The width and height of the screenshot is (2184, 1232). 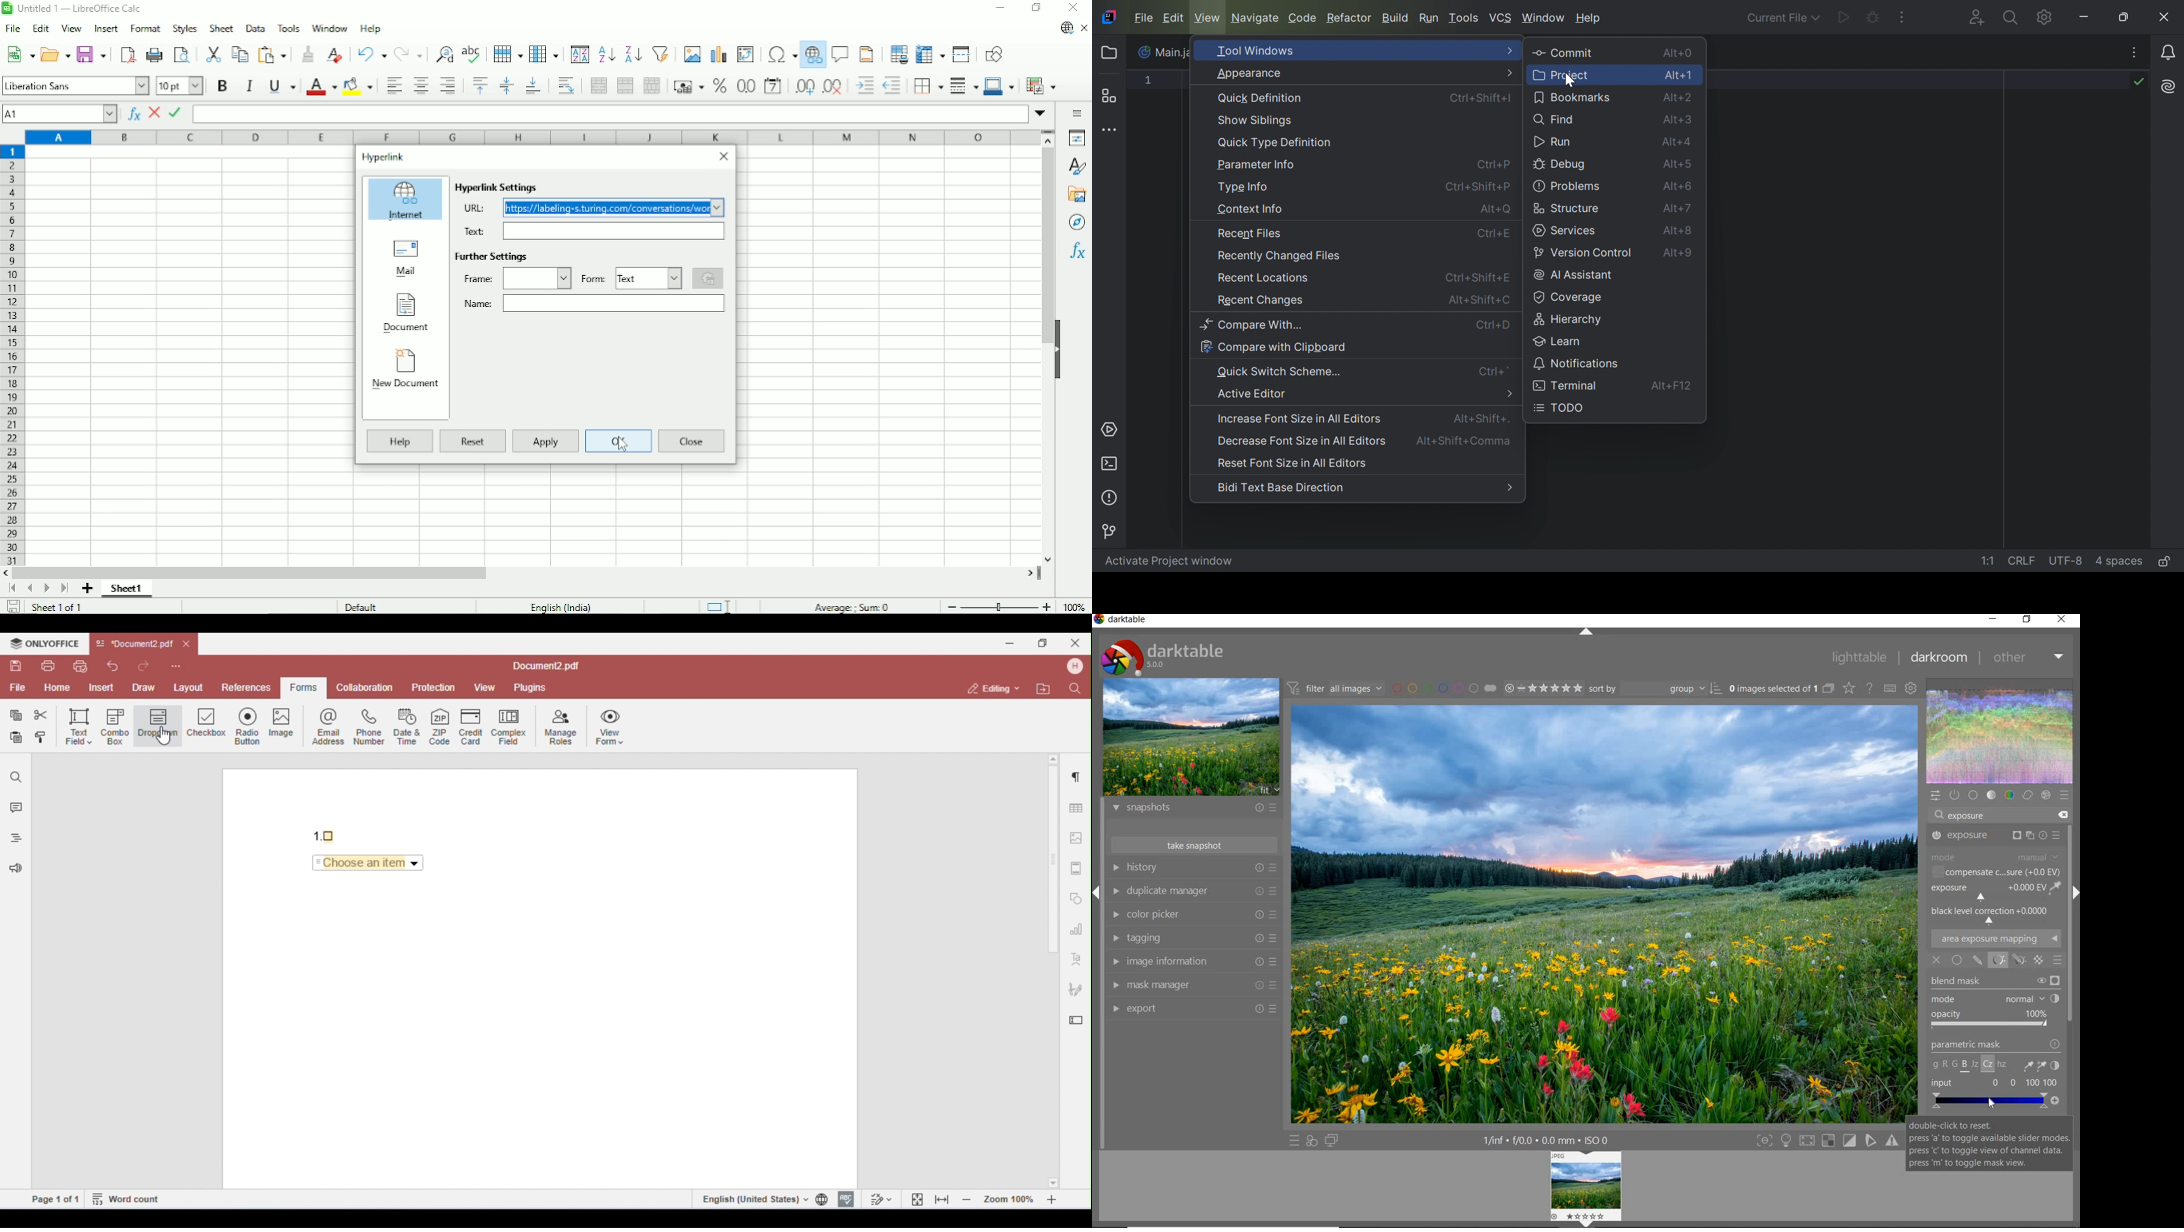 What do you see at coordinates (1848, 689) in the screenshot?
I see `change overlays shown on thumbnails` at bounding box center [1848, 689].